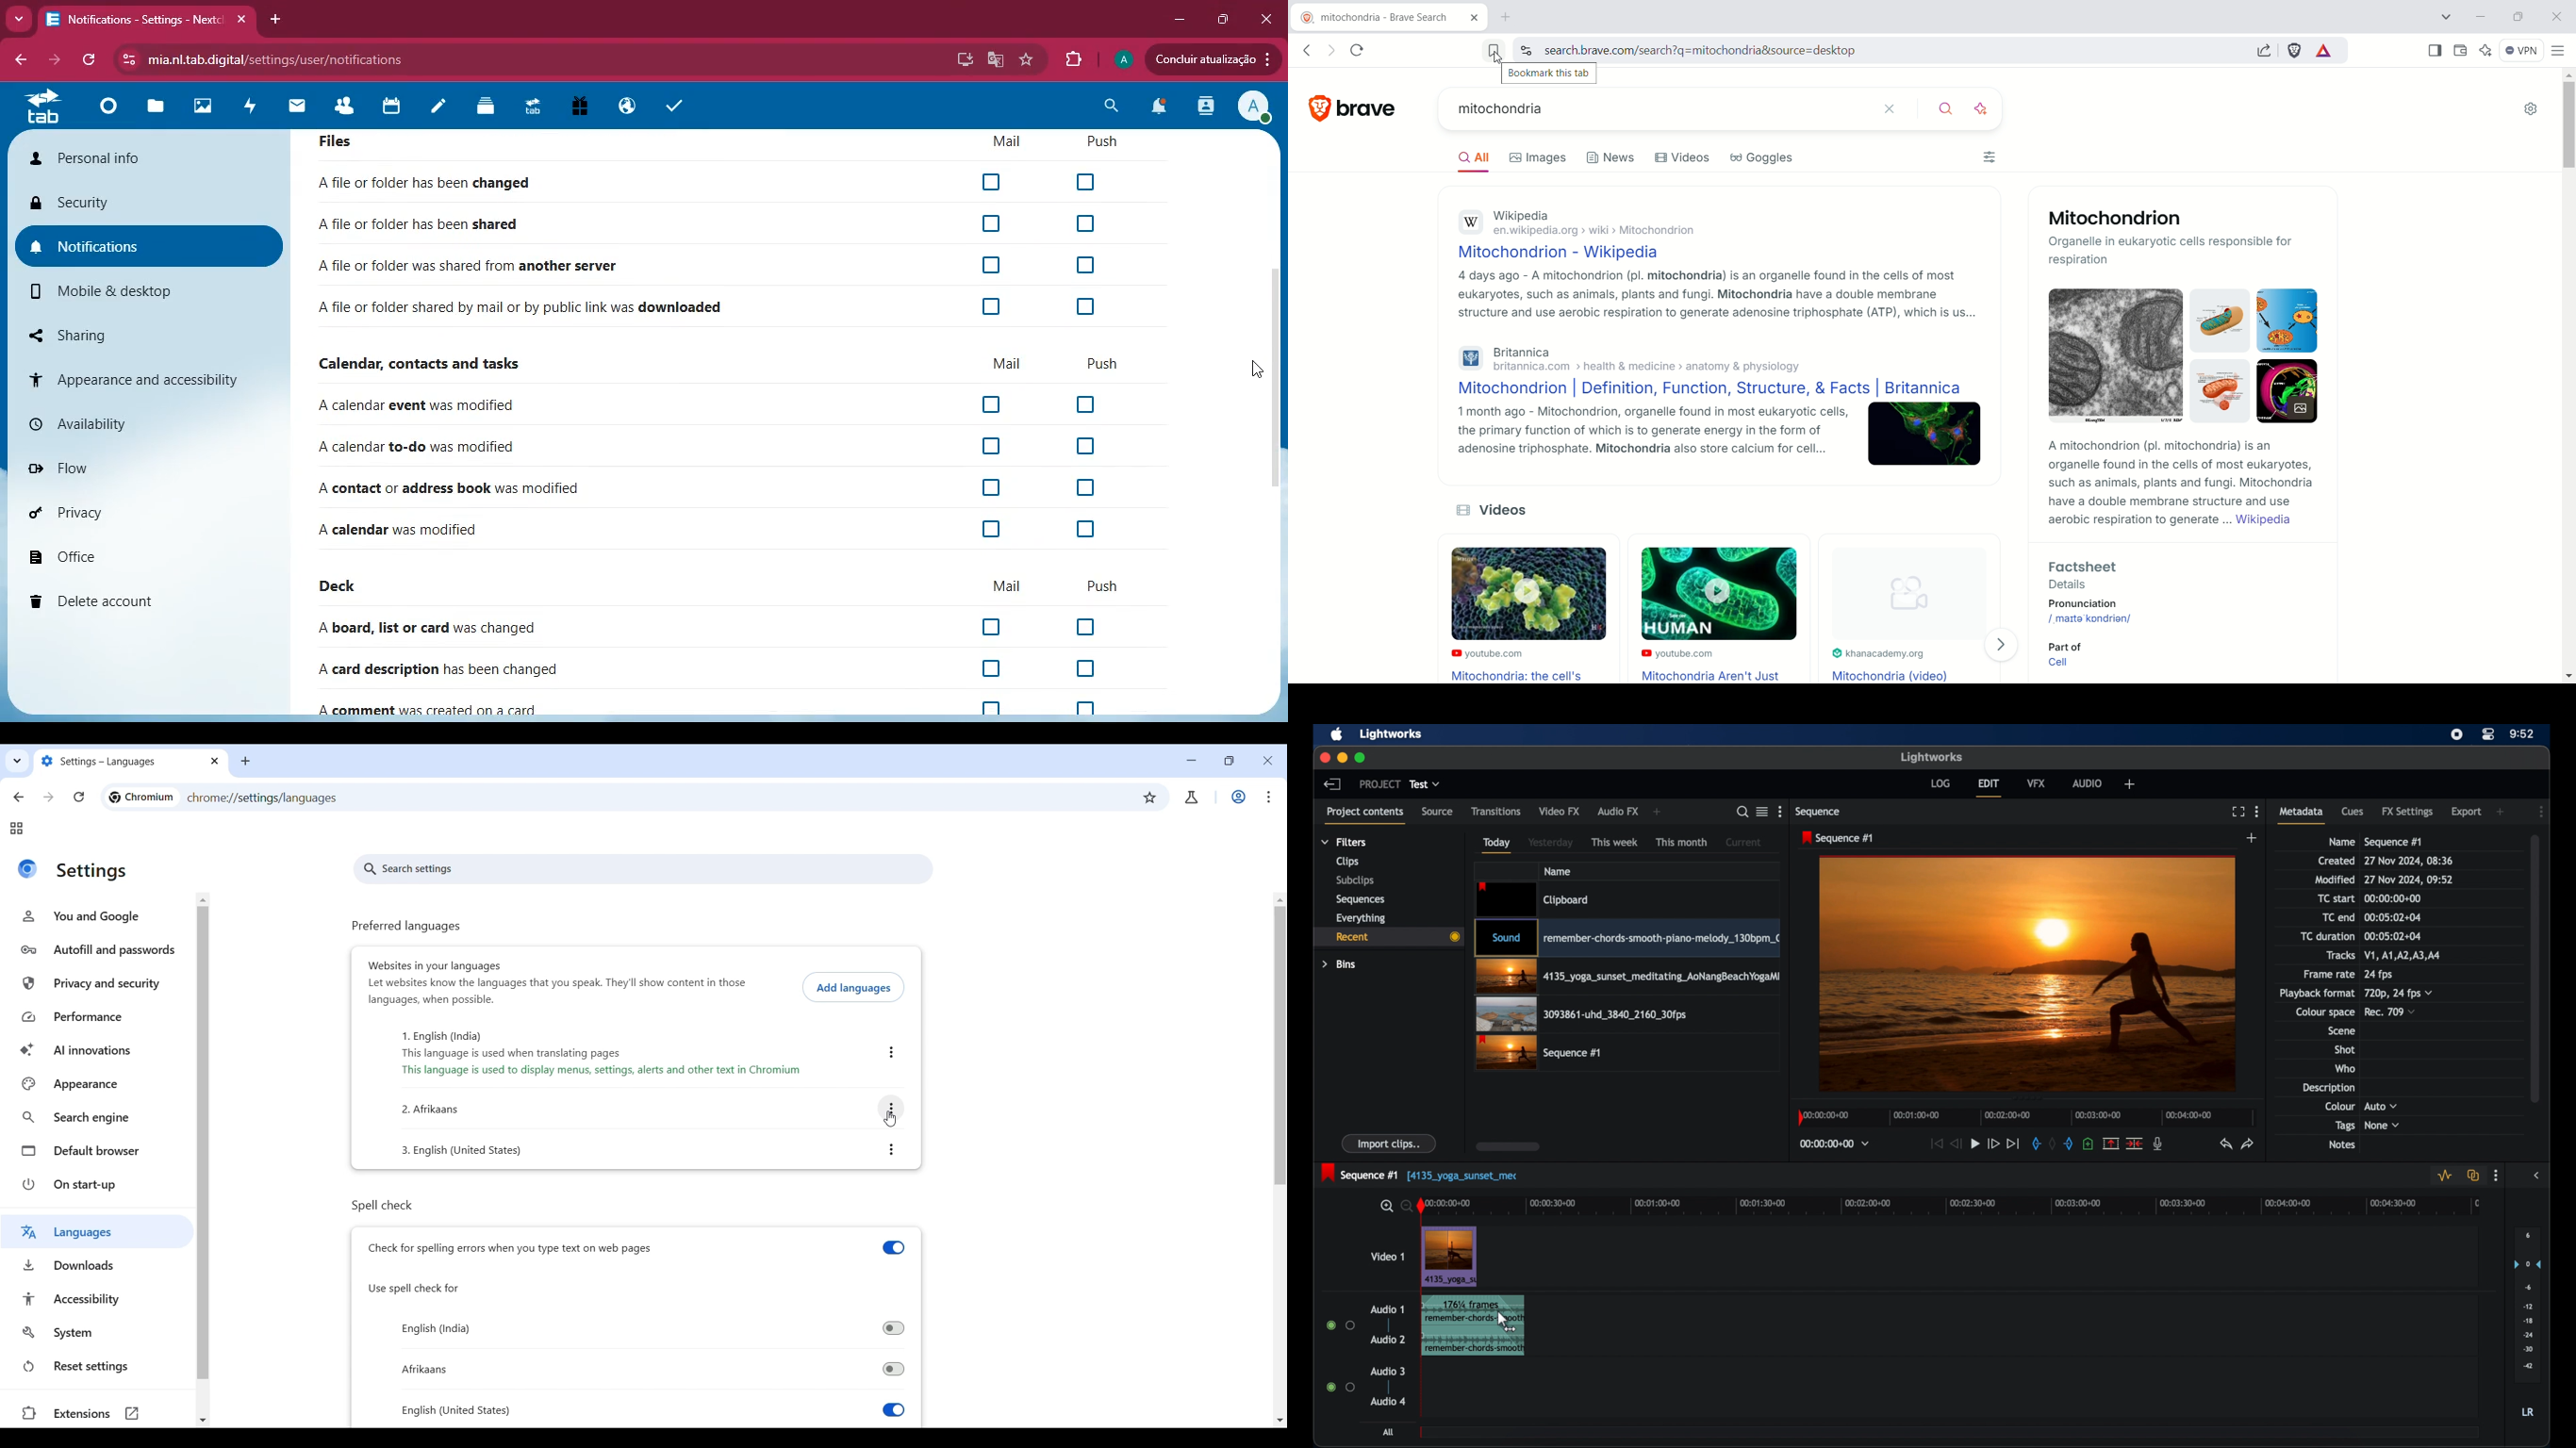  Describe the element at coordinates (443, 108) in the screenshot. I see `notes` at that location.